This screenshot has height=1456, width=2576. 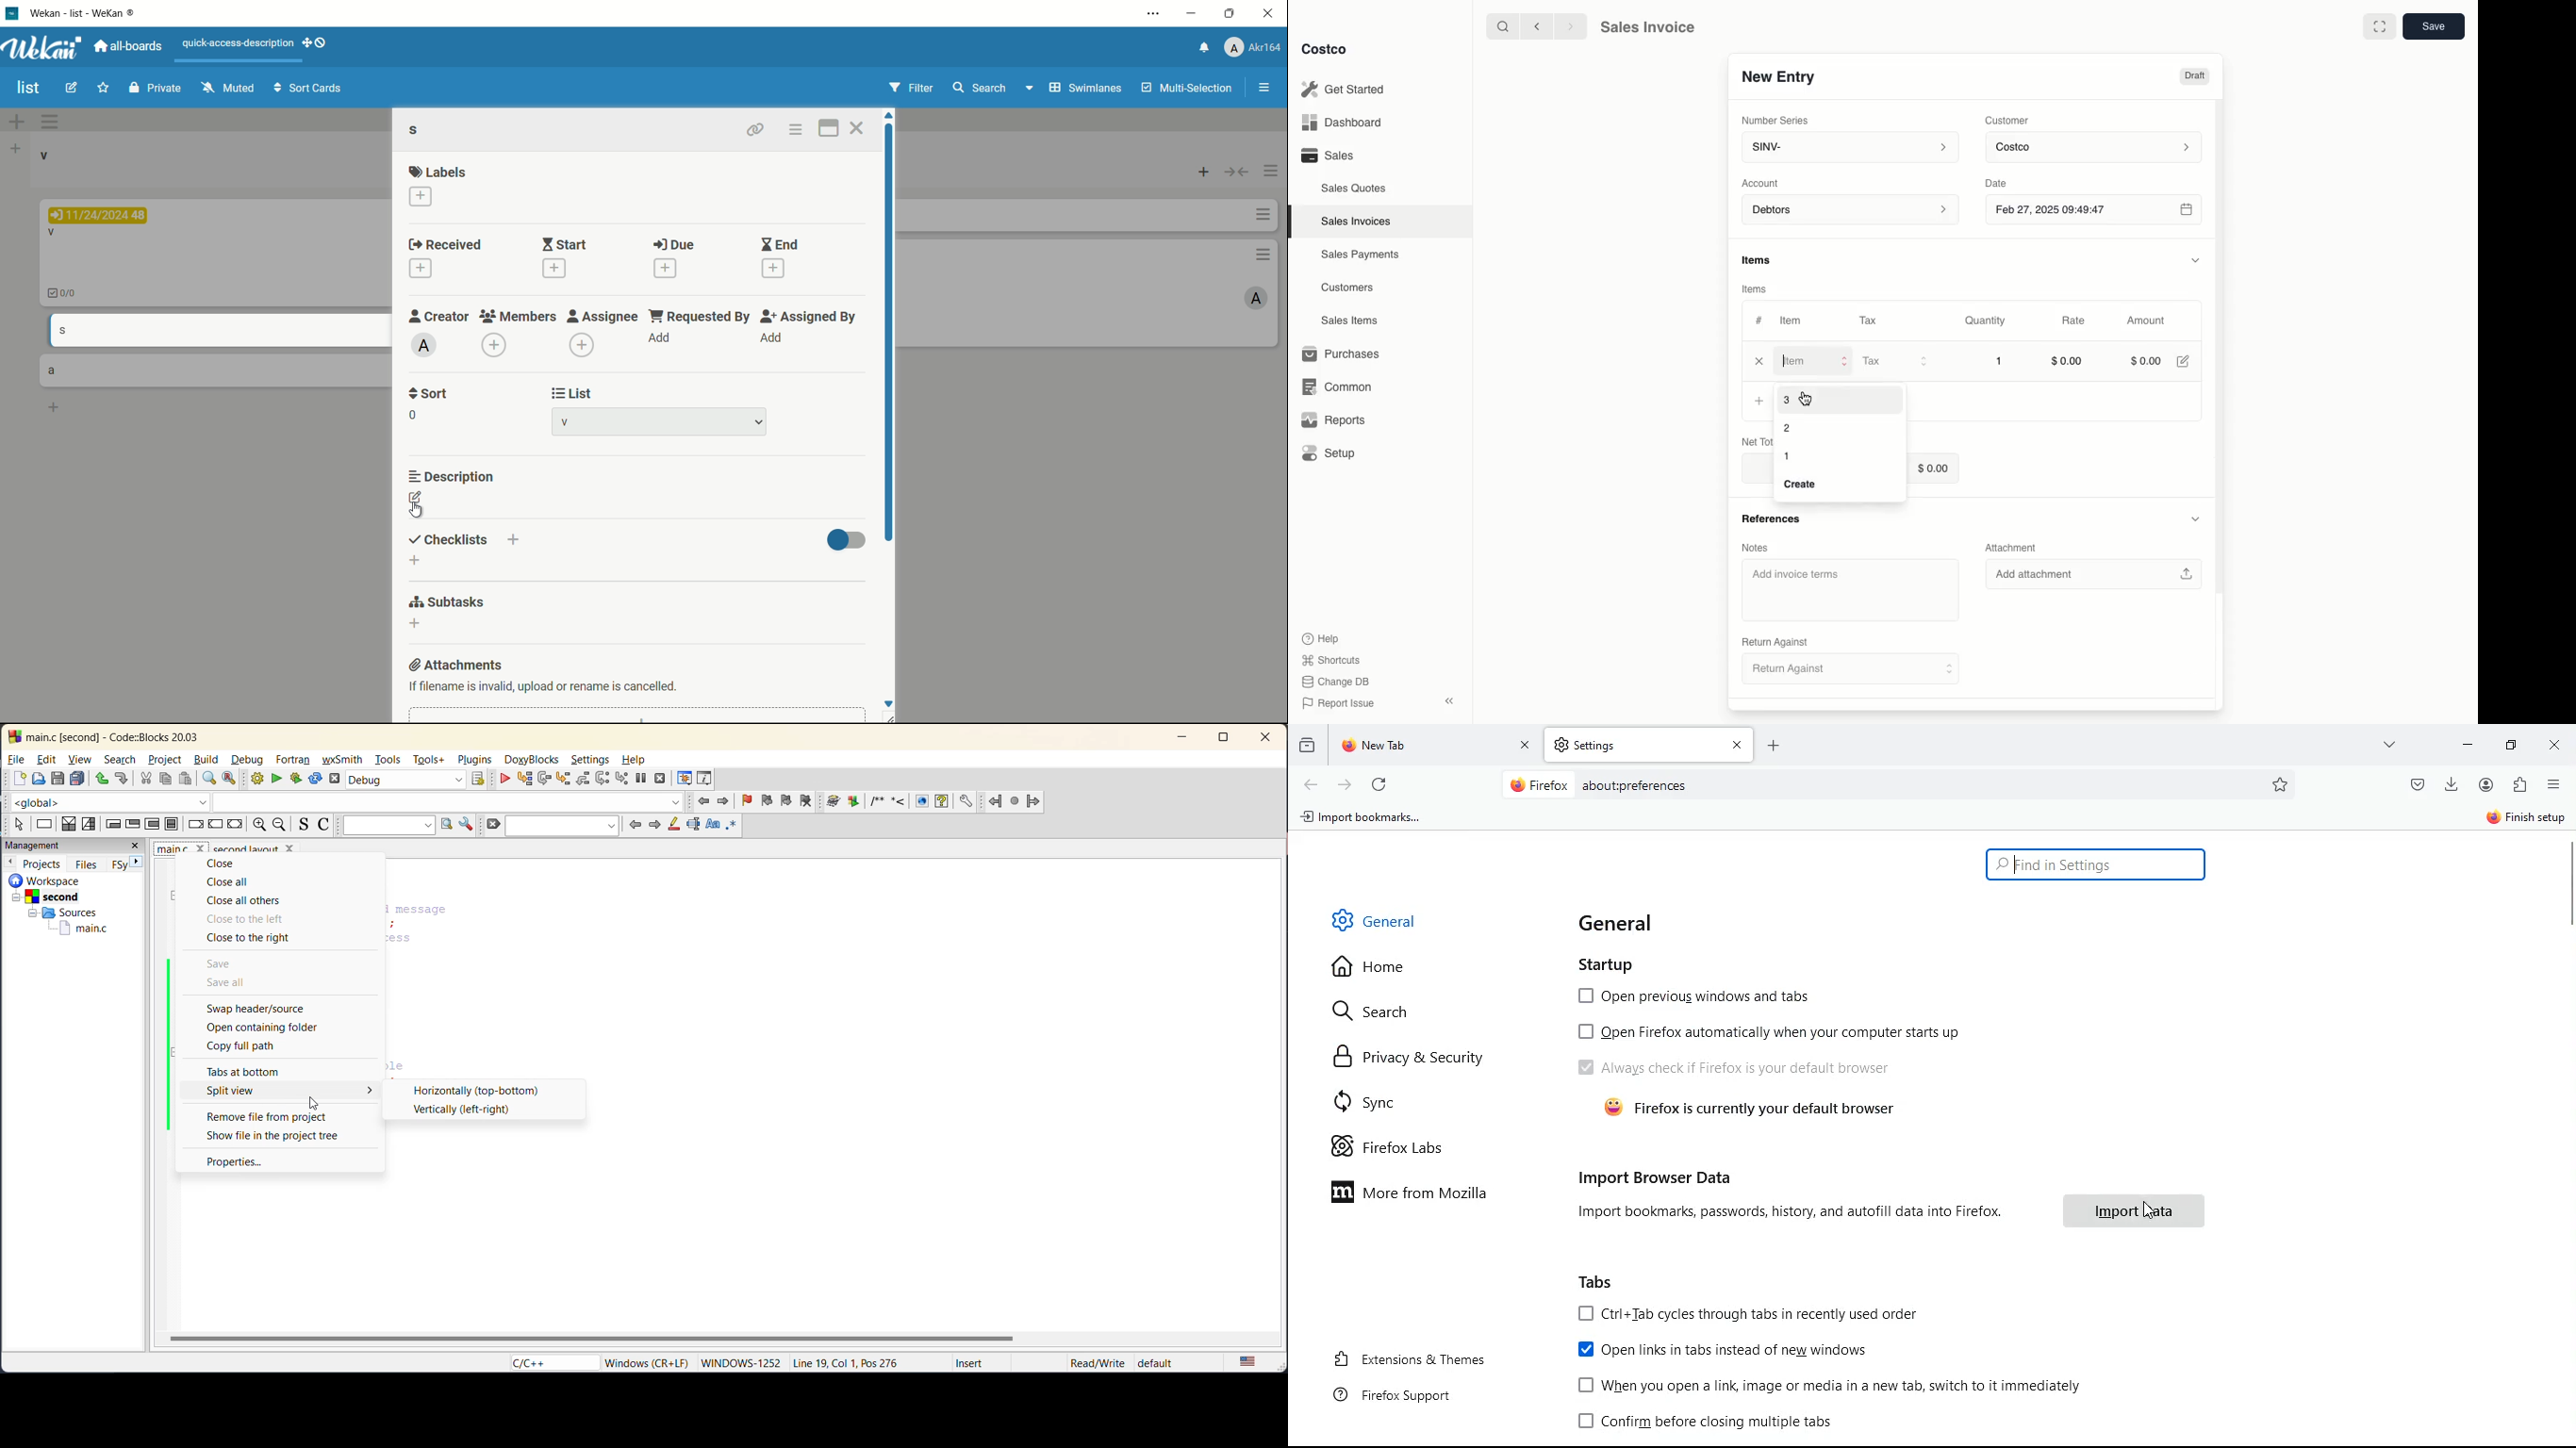 I want to click on Amount, so click(x=2144, y=322).